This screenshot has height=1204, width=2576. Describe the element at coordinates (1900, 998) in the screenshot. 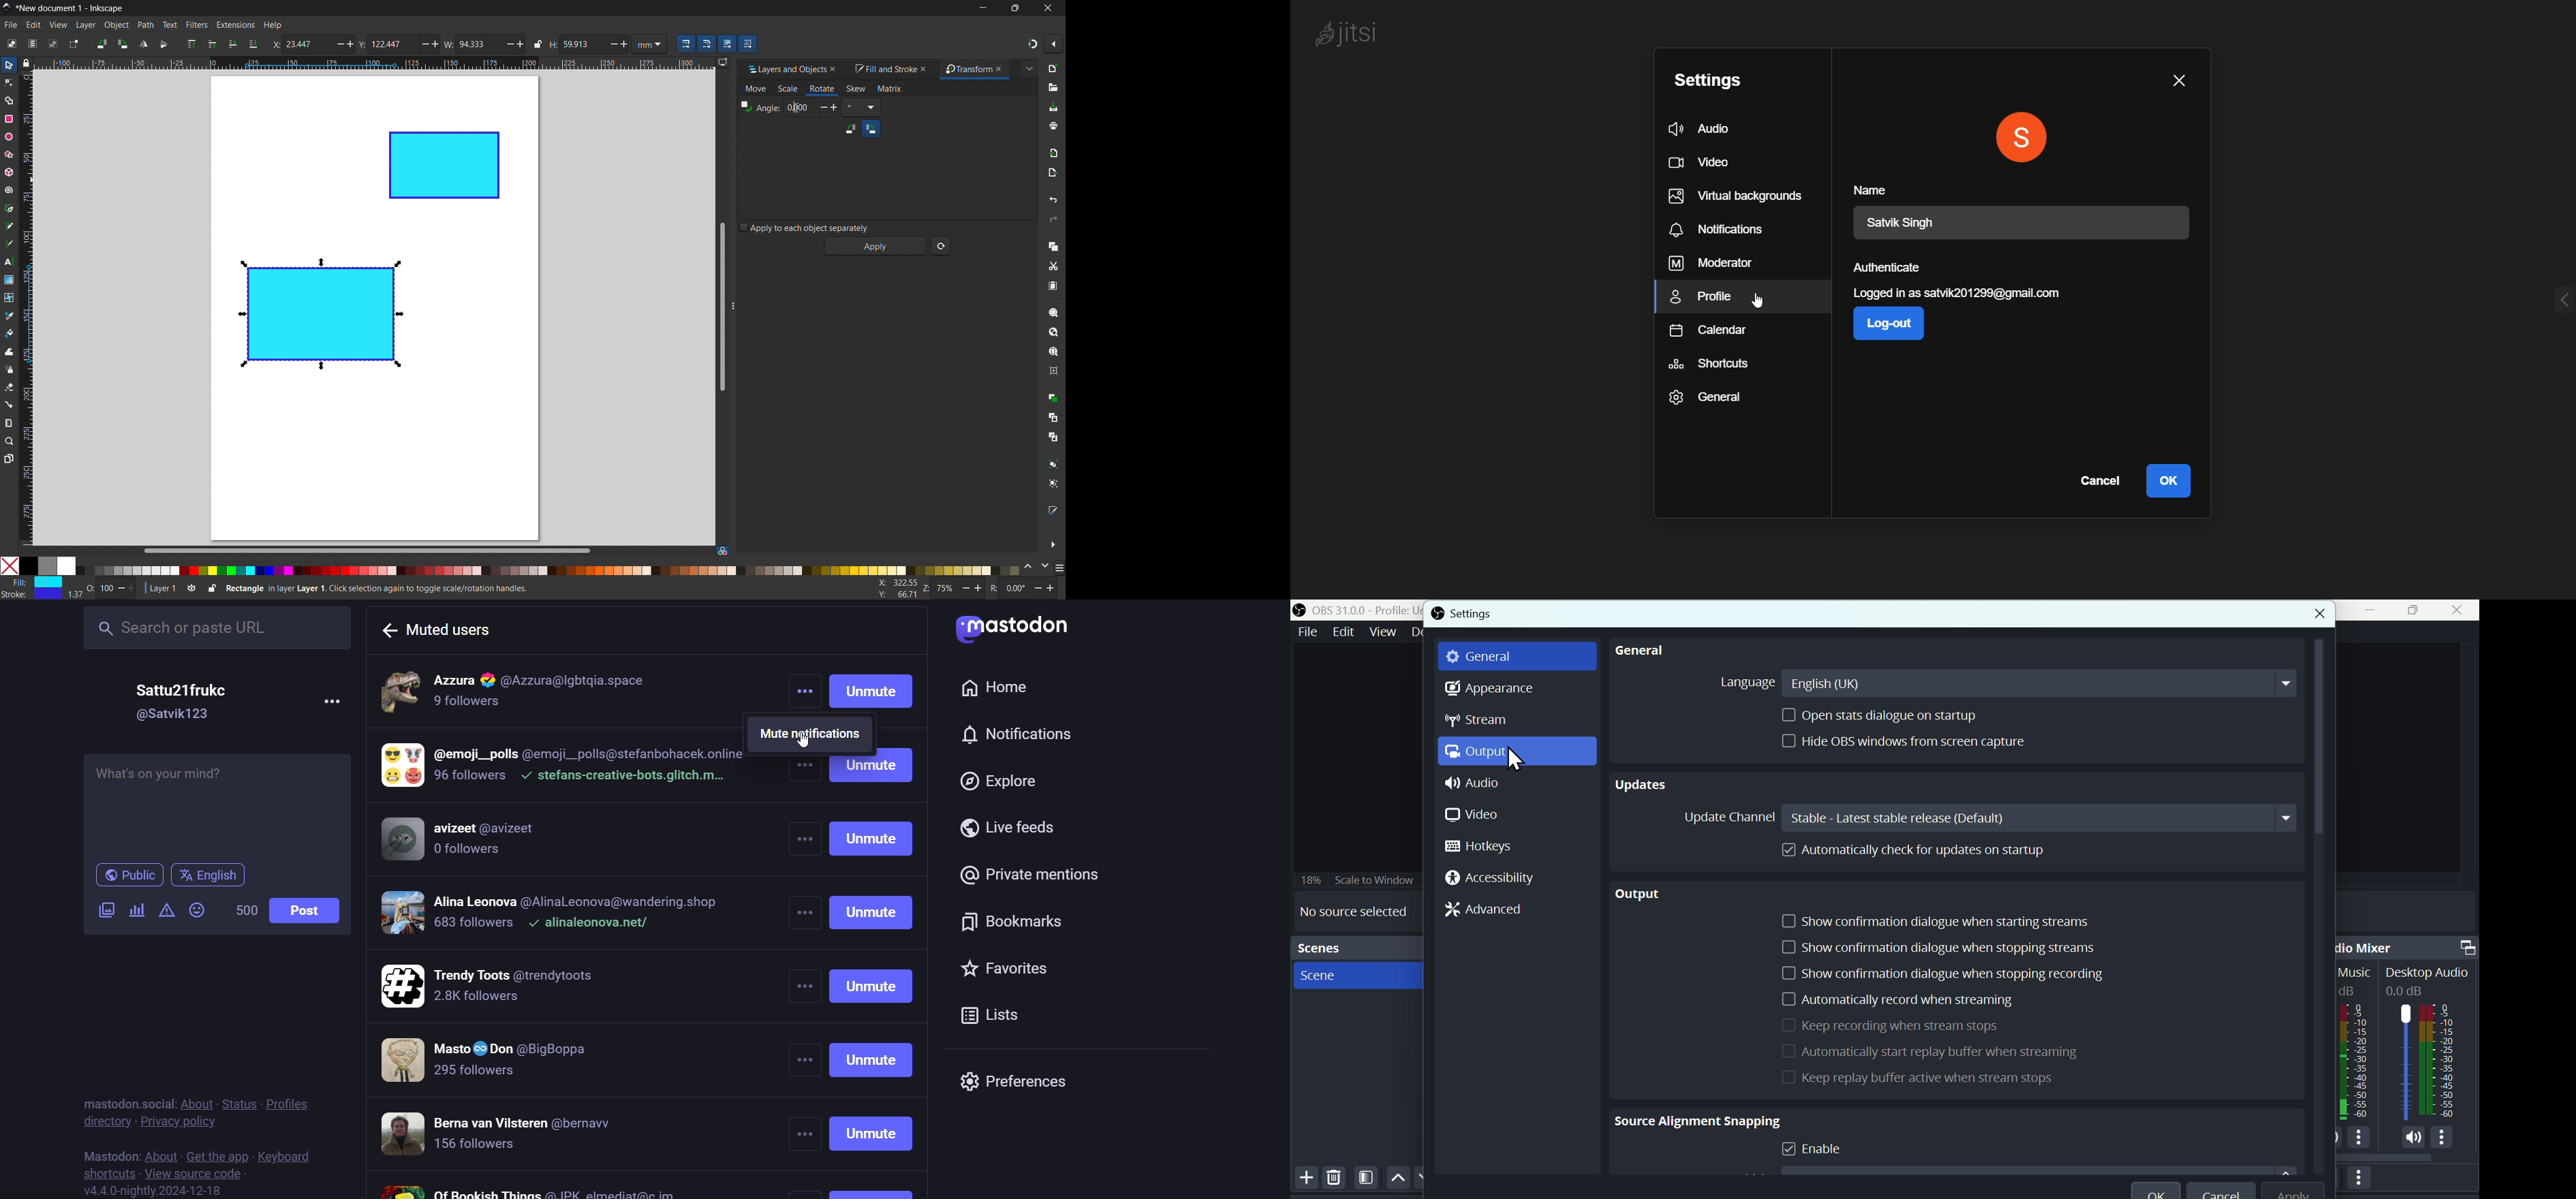

I see `Automatically record when is streaming` at that location.